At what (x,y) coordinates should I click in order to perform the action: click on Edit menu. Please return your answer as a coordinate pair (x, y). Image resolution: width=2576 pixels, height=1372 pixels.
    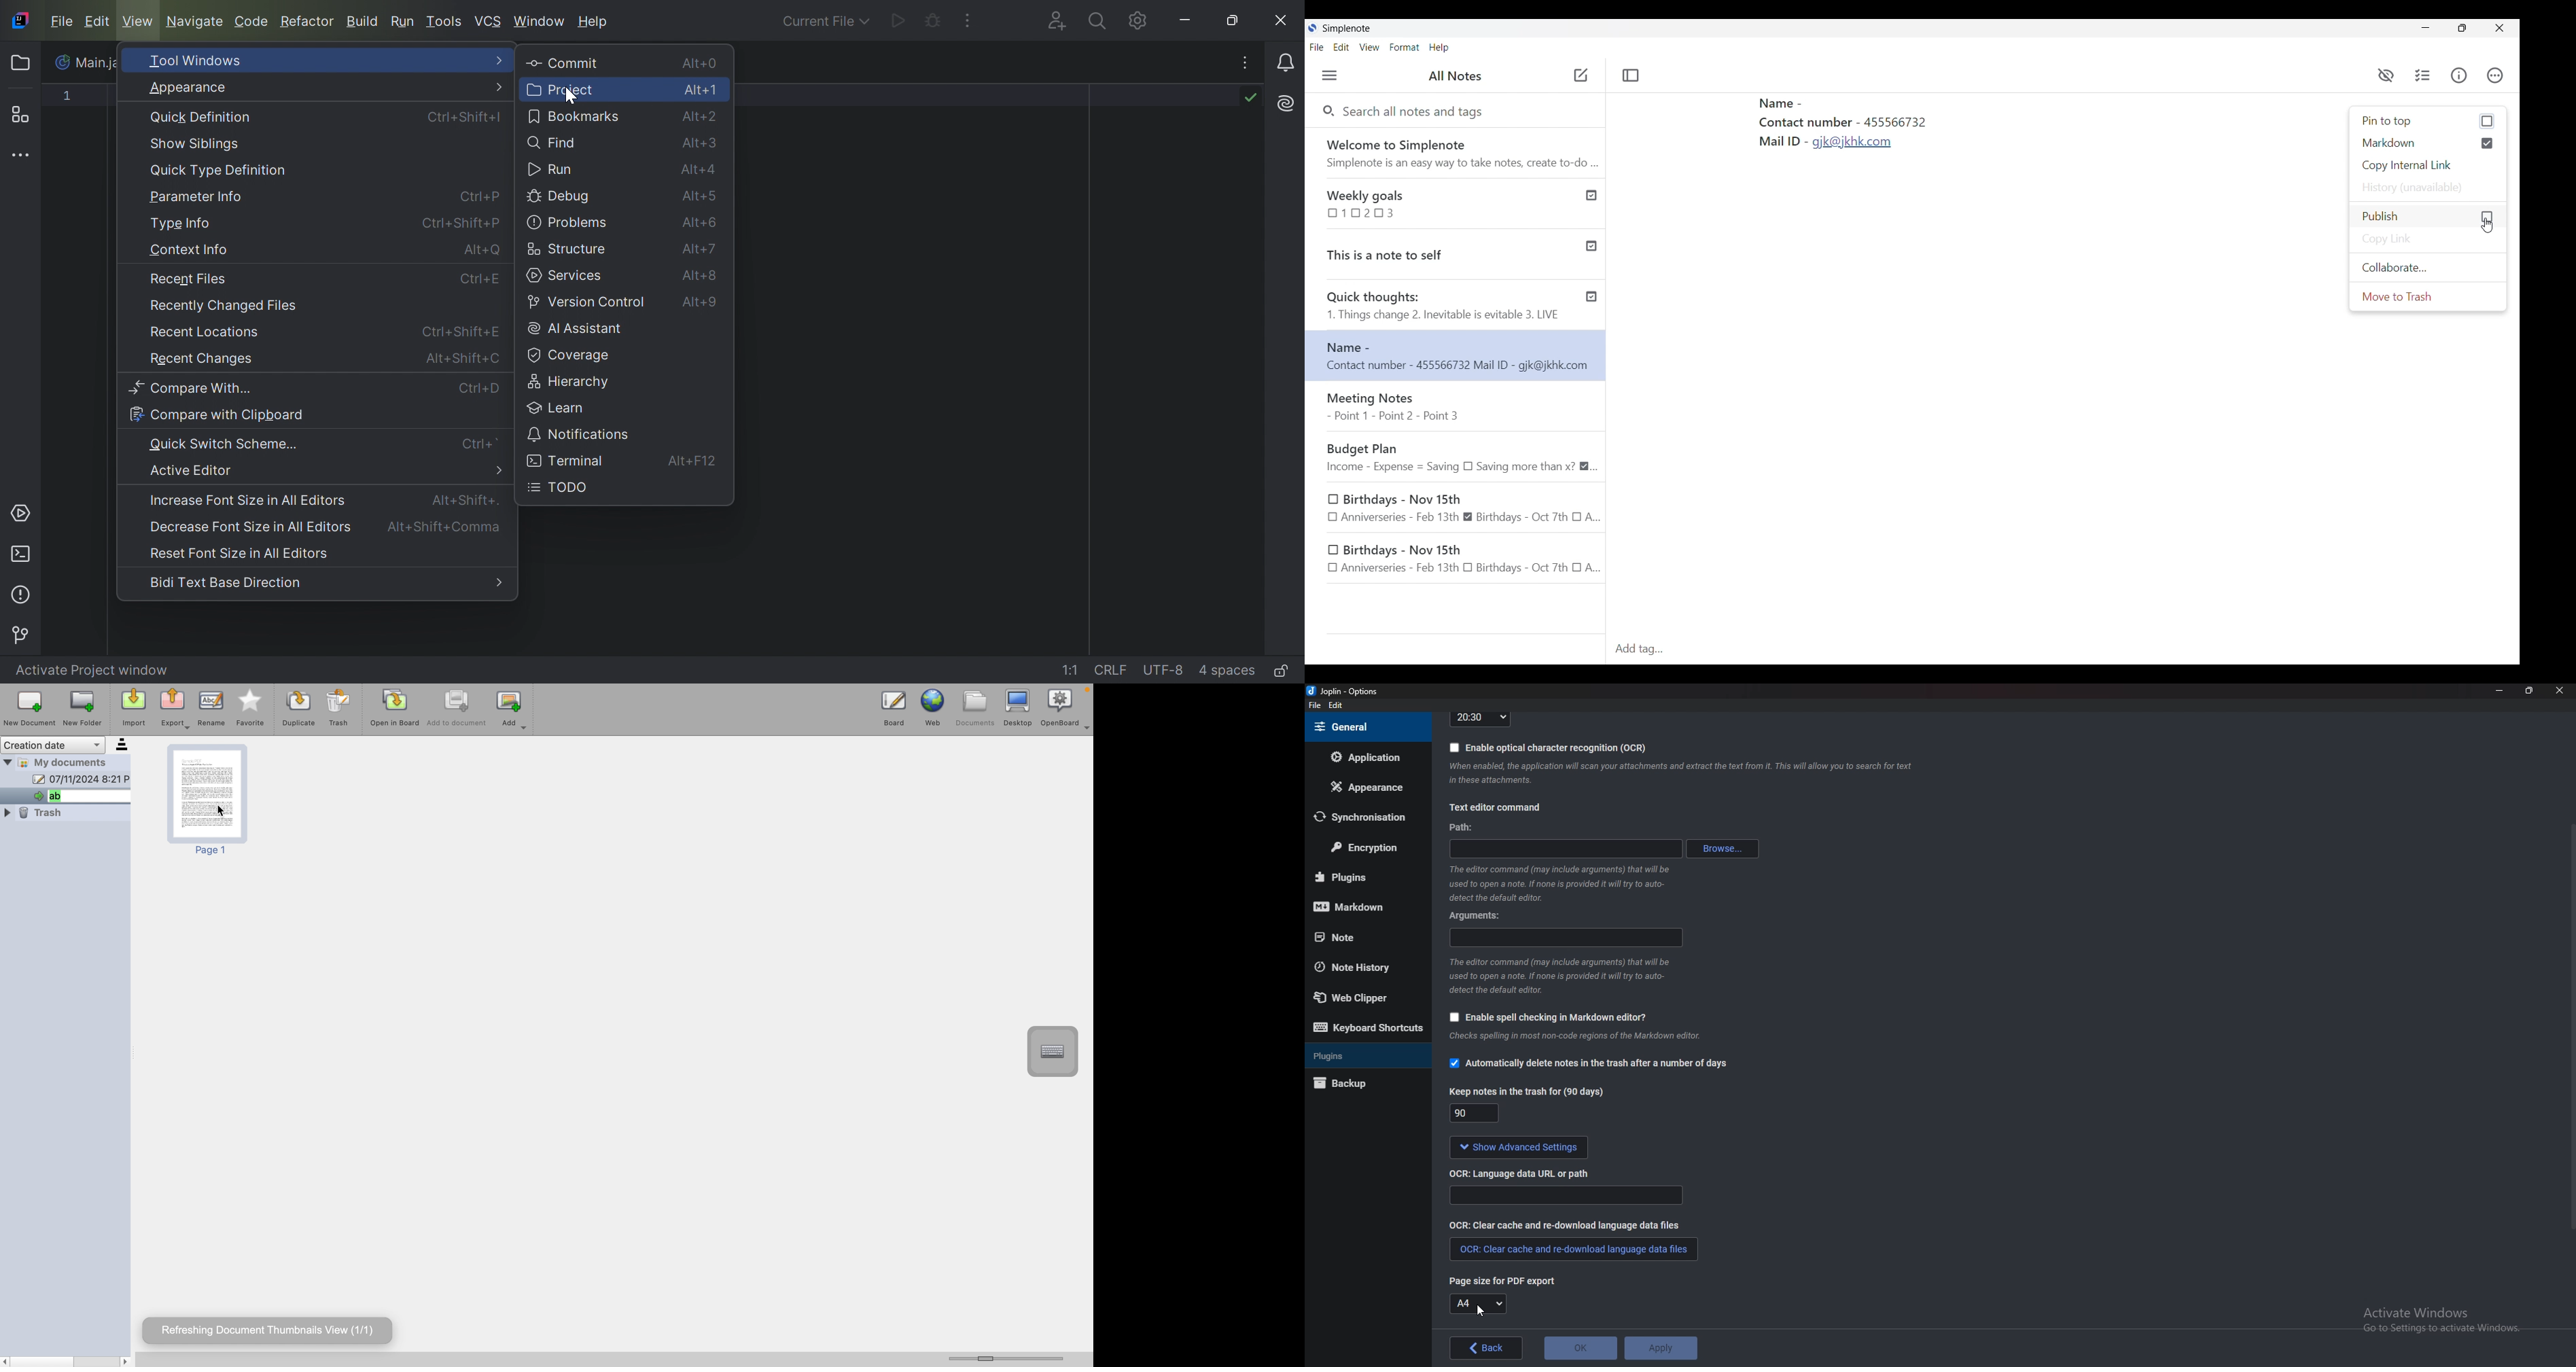
    Looking at the image, I should click on (1341, 47).